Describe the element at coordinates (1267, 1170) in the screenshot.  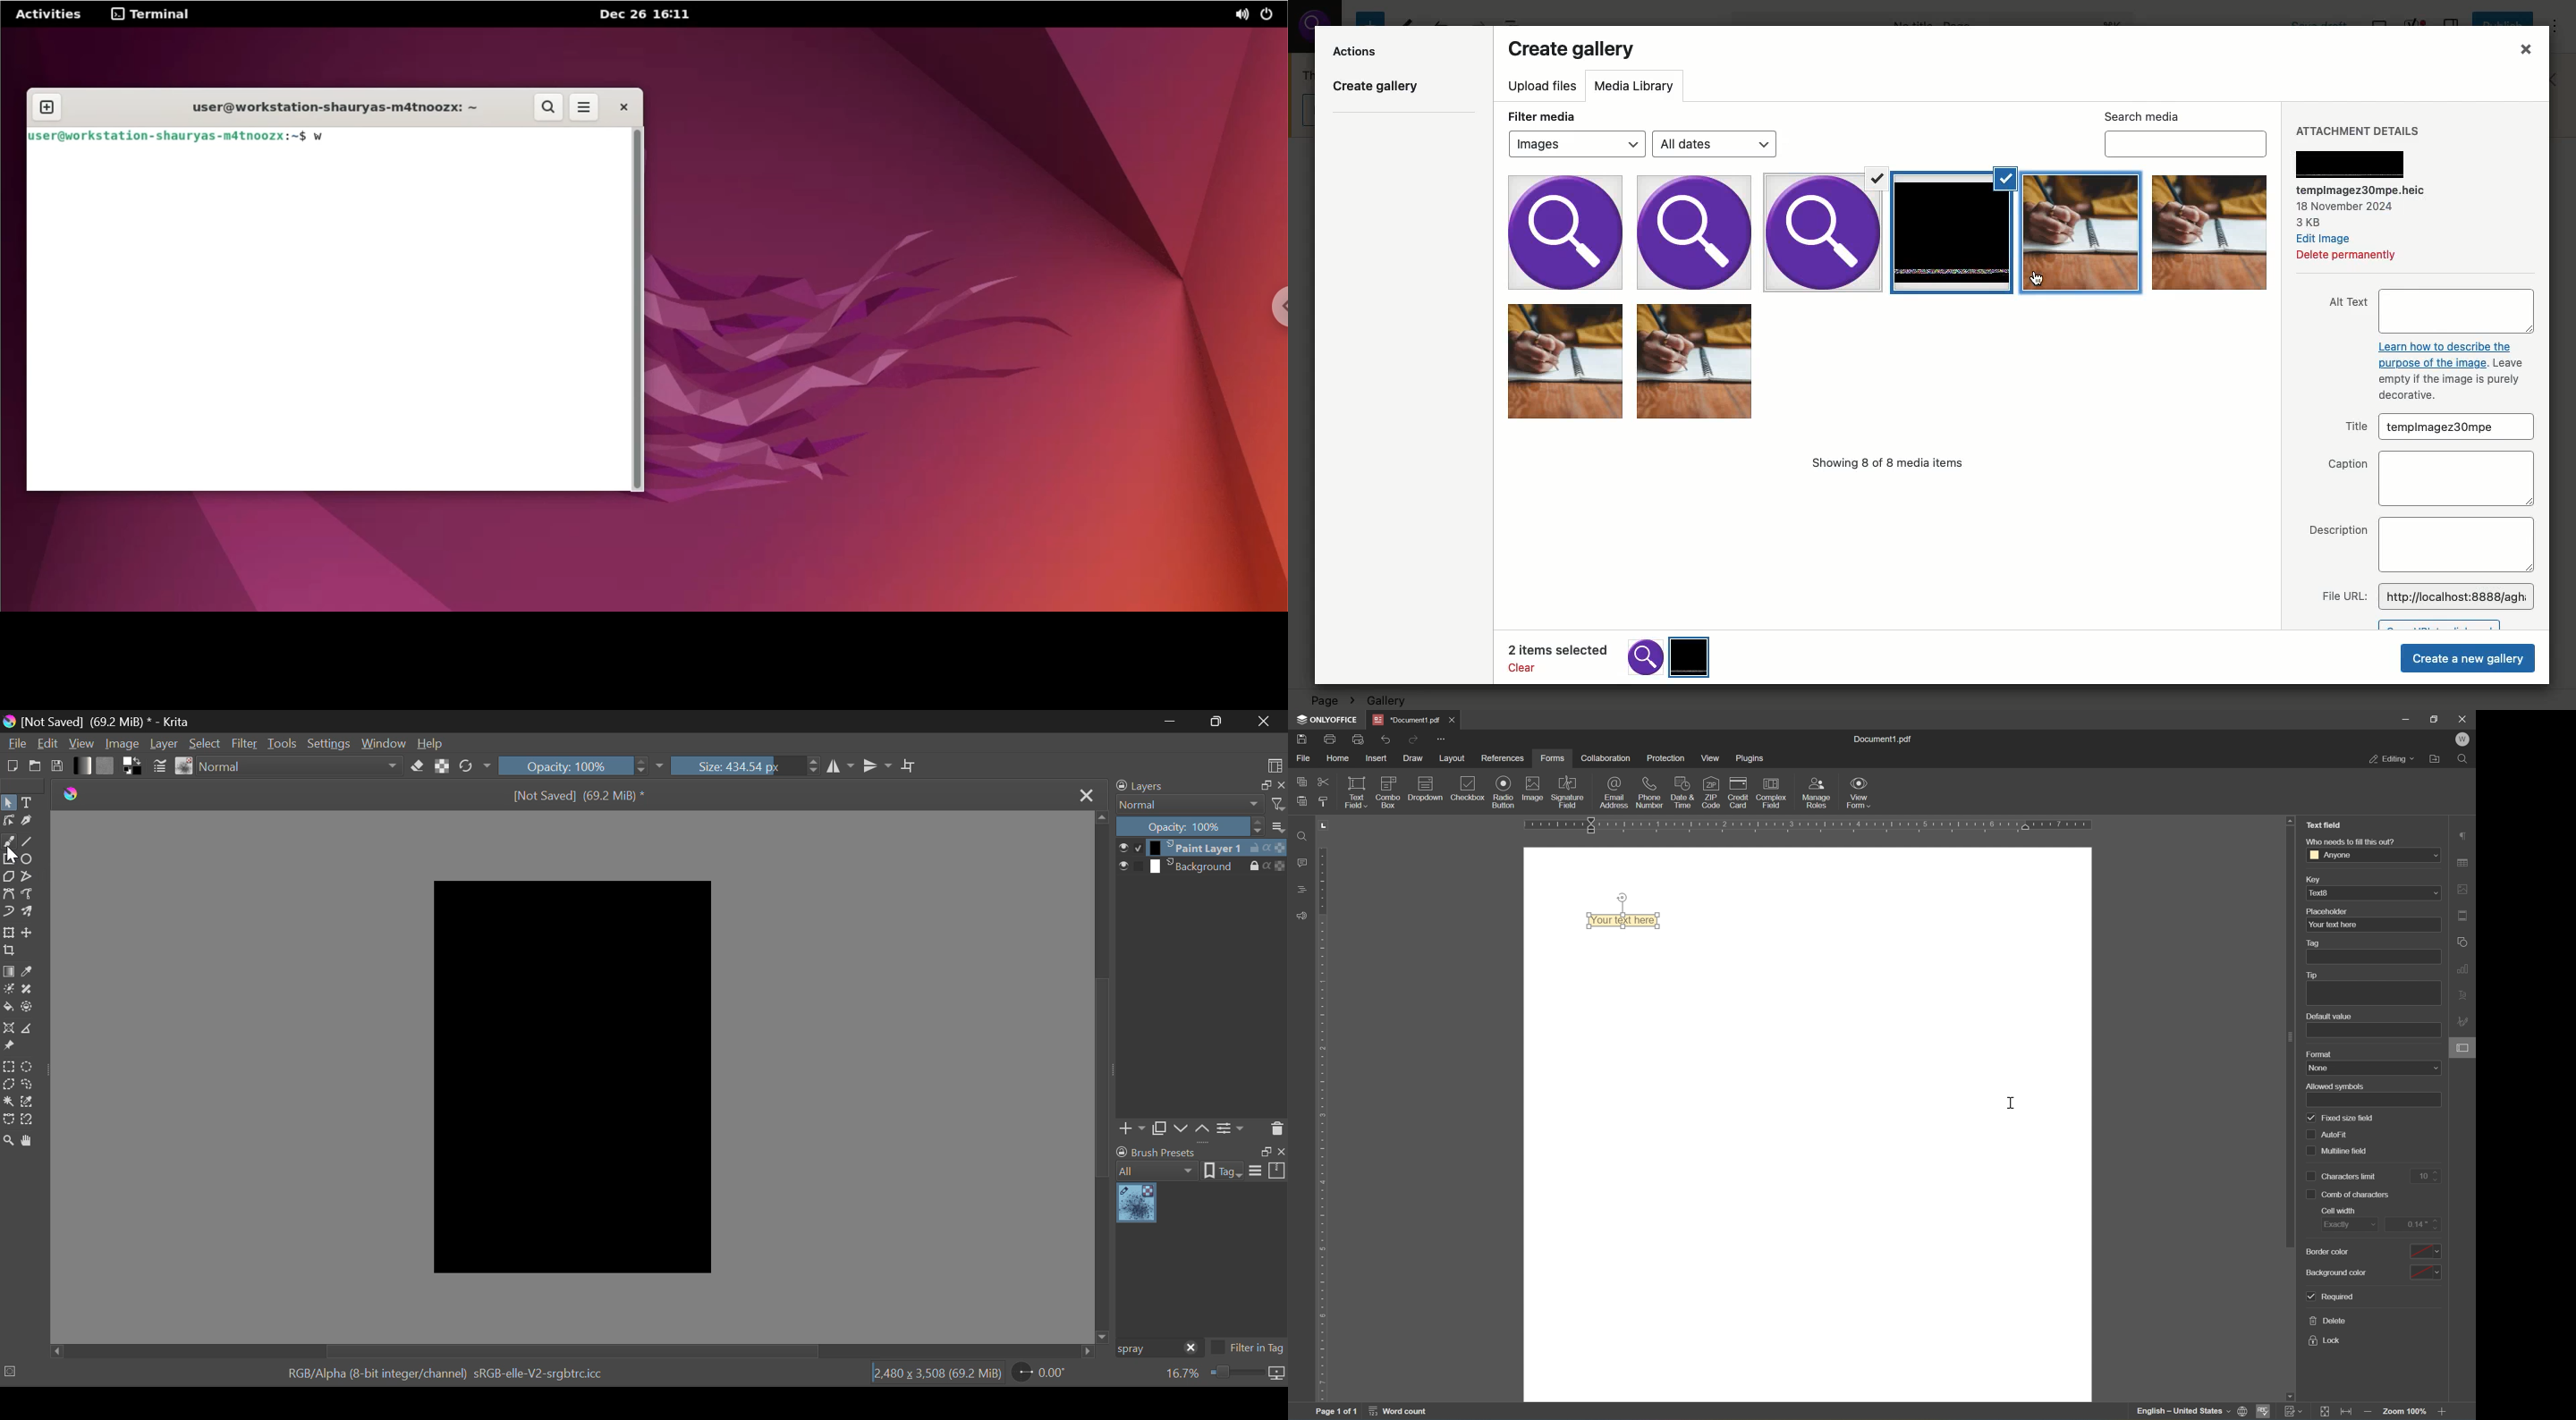
I see `options` at that location.